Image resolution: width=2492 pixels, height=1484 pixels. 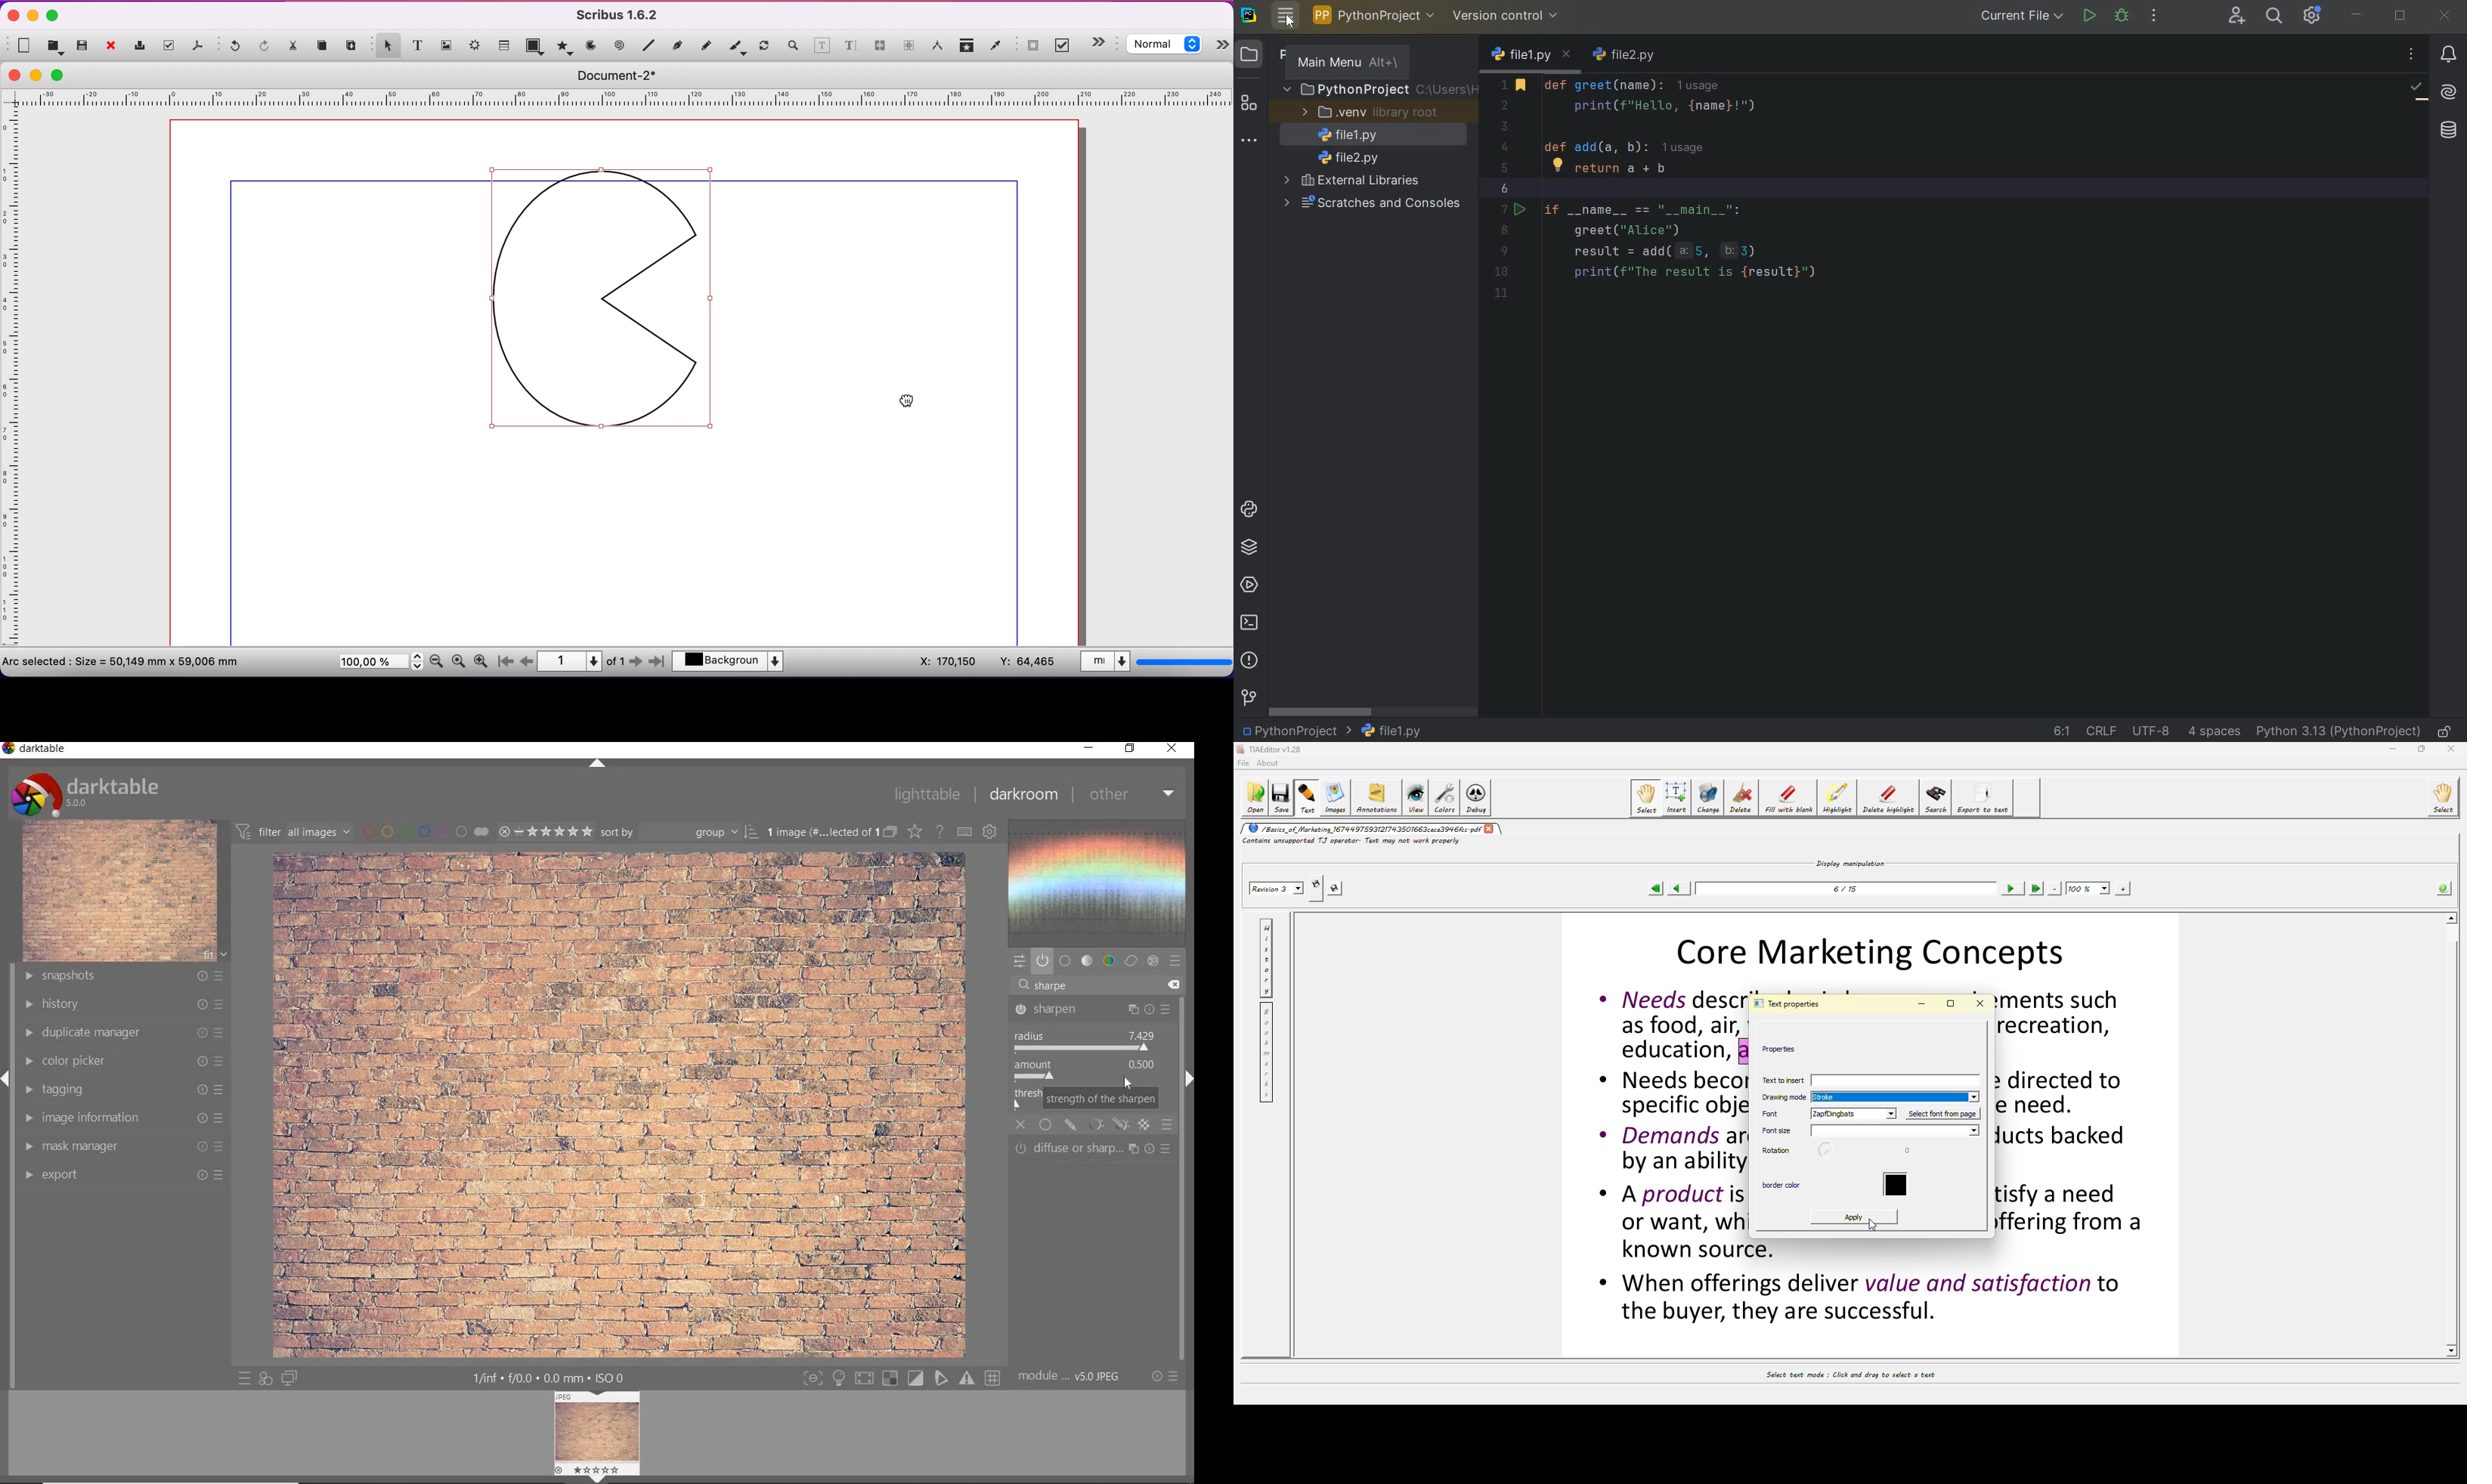 What do you see at coordinates (1531, 56) in the screenshot?
I see `file name 1` at bounding box center [1531, 56].